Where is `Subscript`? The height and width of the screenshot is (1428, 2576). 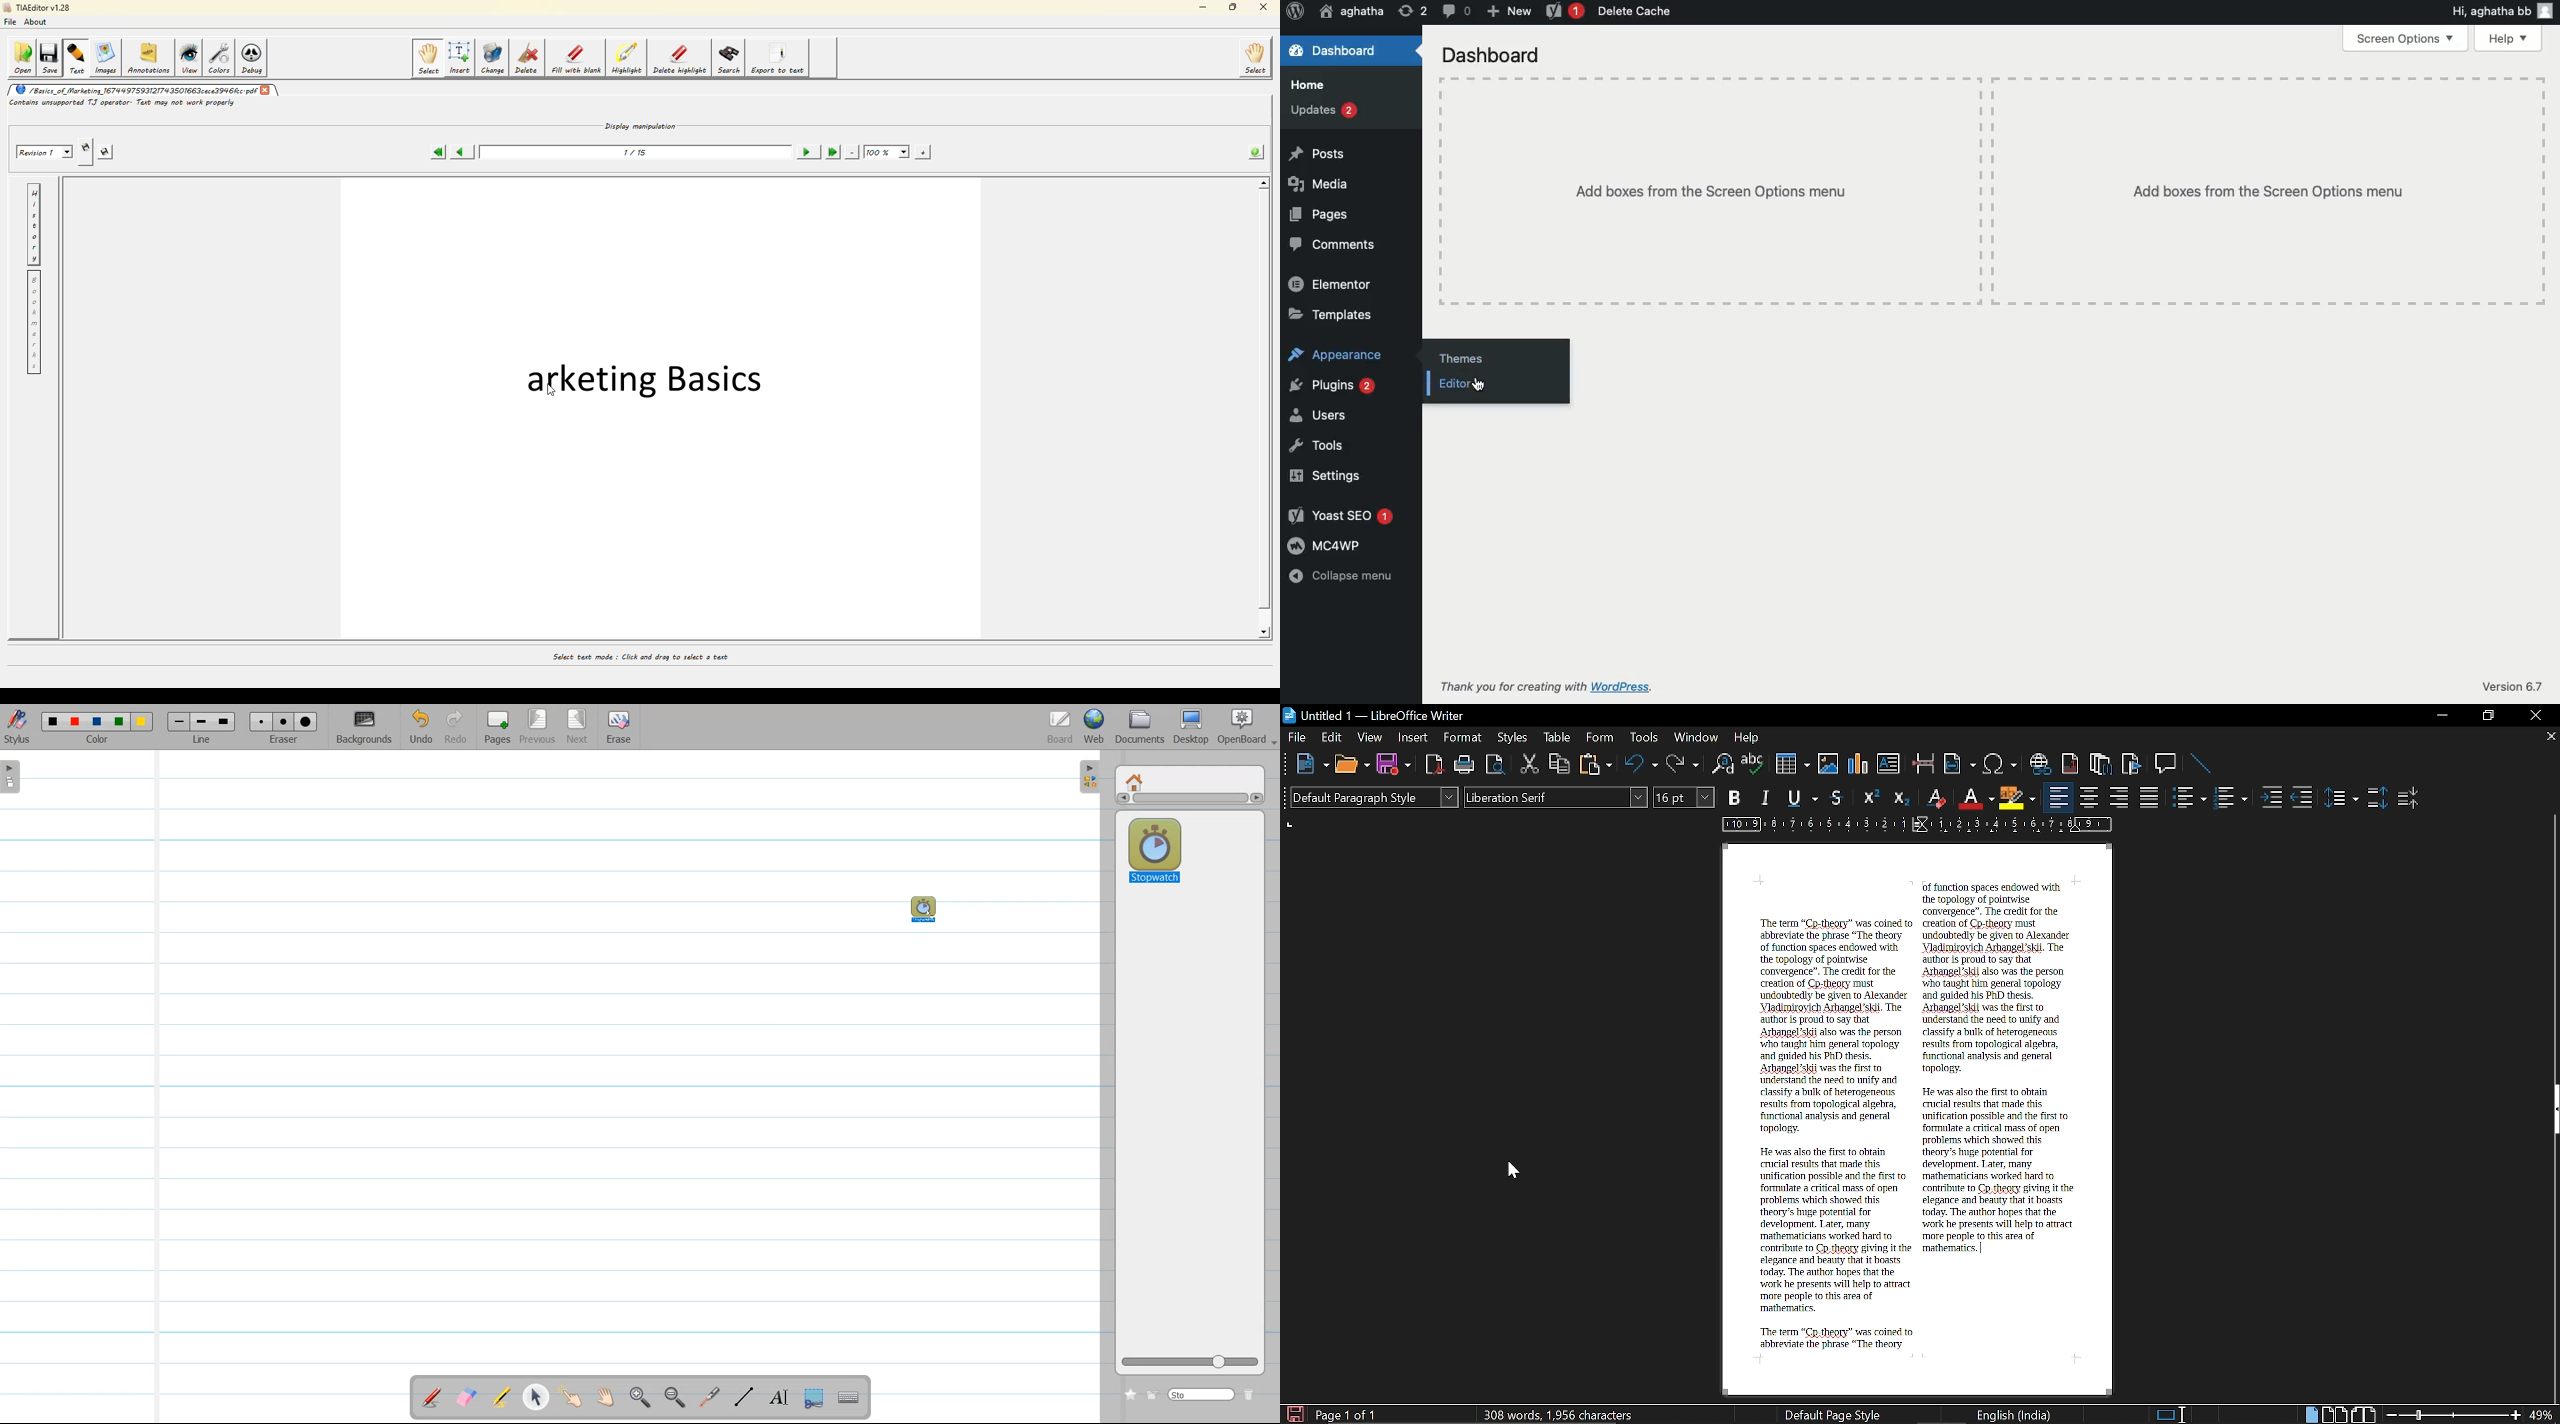
Subscript is located at coordinates (1901, 797).